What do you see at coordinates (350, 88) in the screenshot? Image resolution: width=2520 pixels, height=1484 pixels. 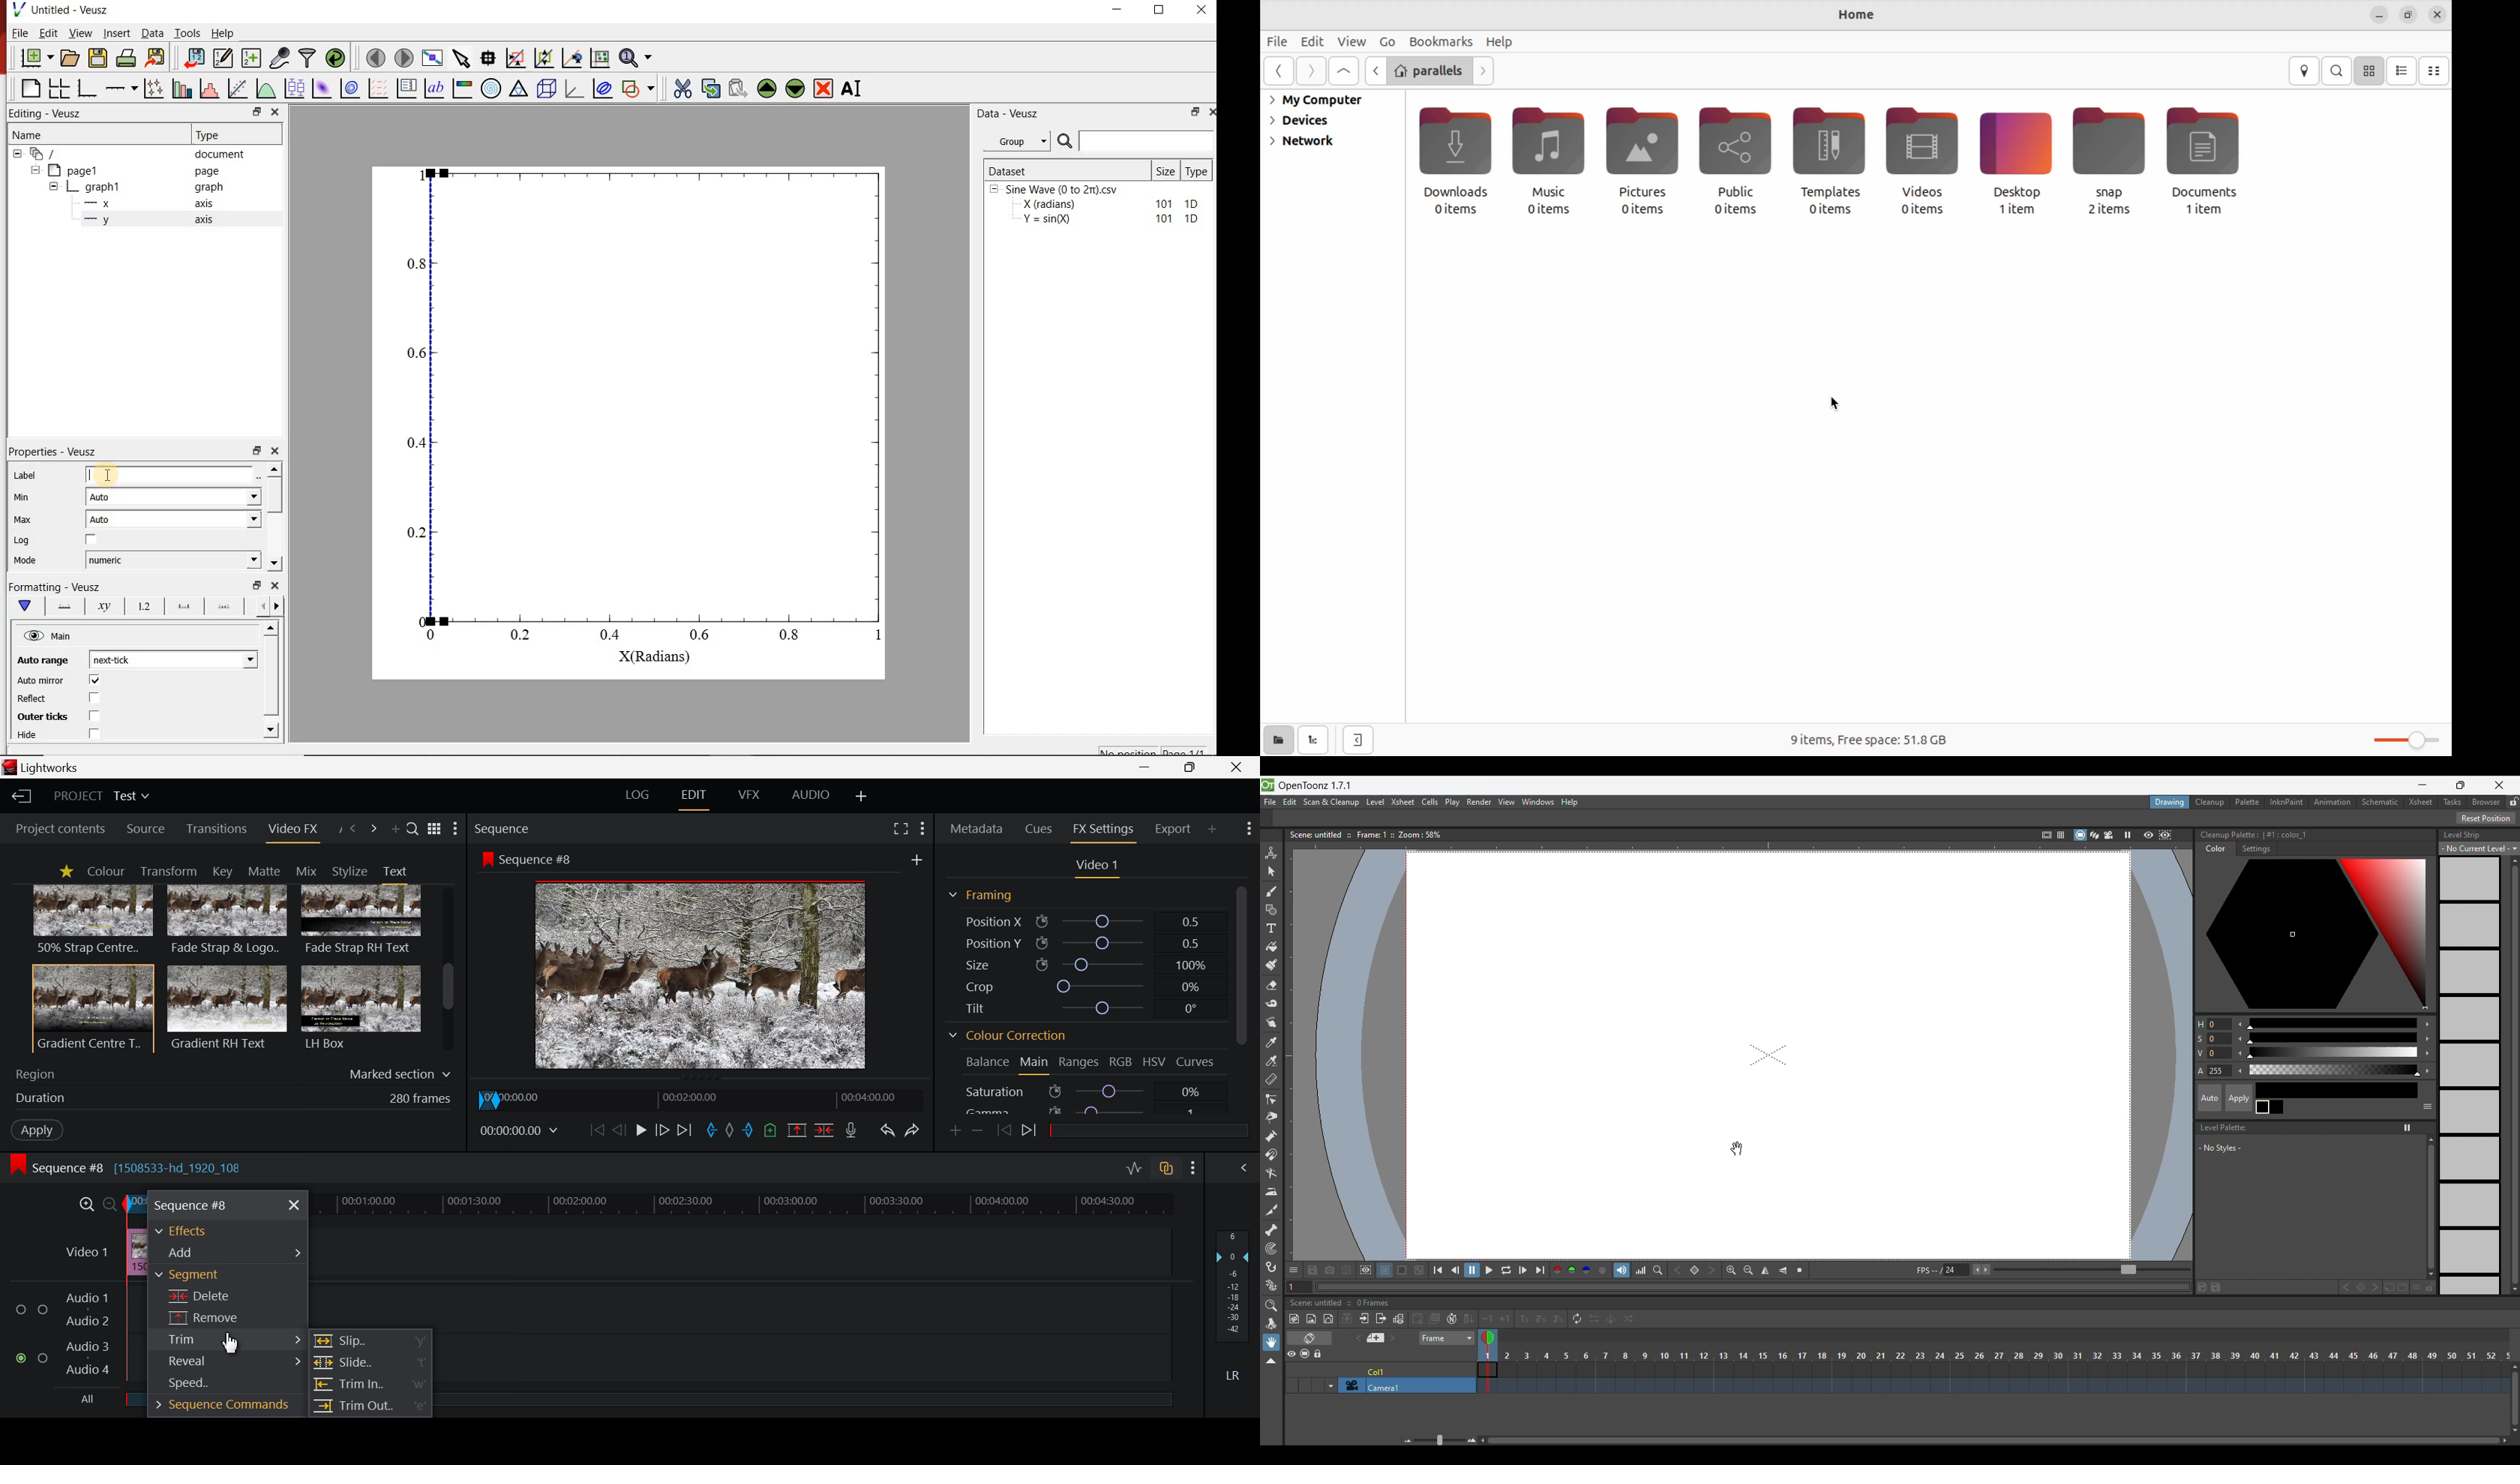 I see `plot 2d dataset as contours` at bounding box center [350, 88].